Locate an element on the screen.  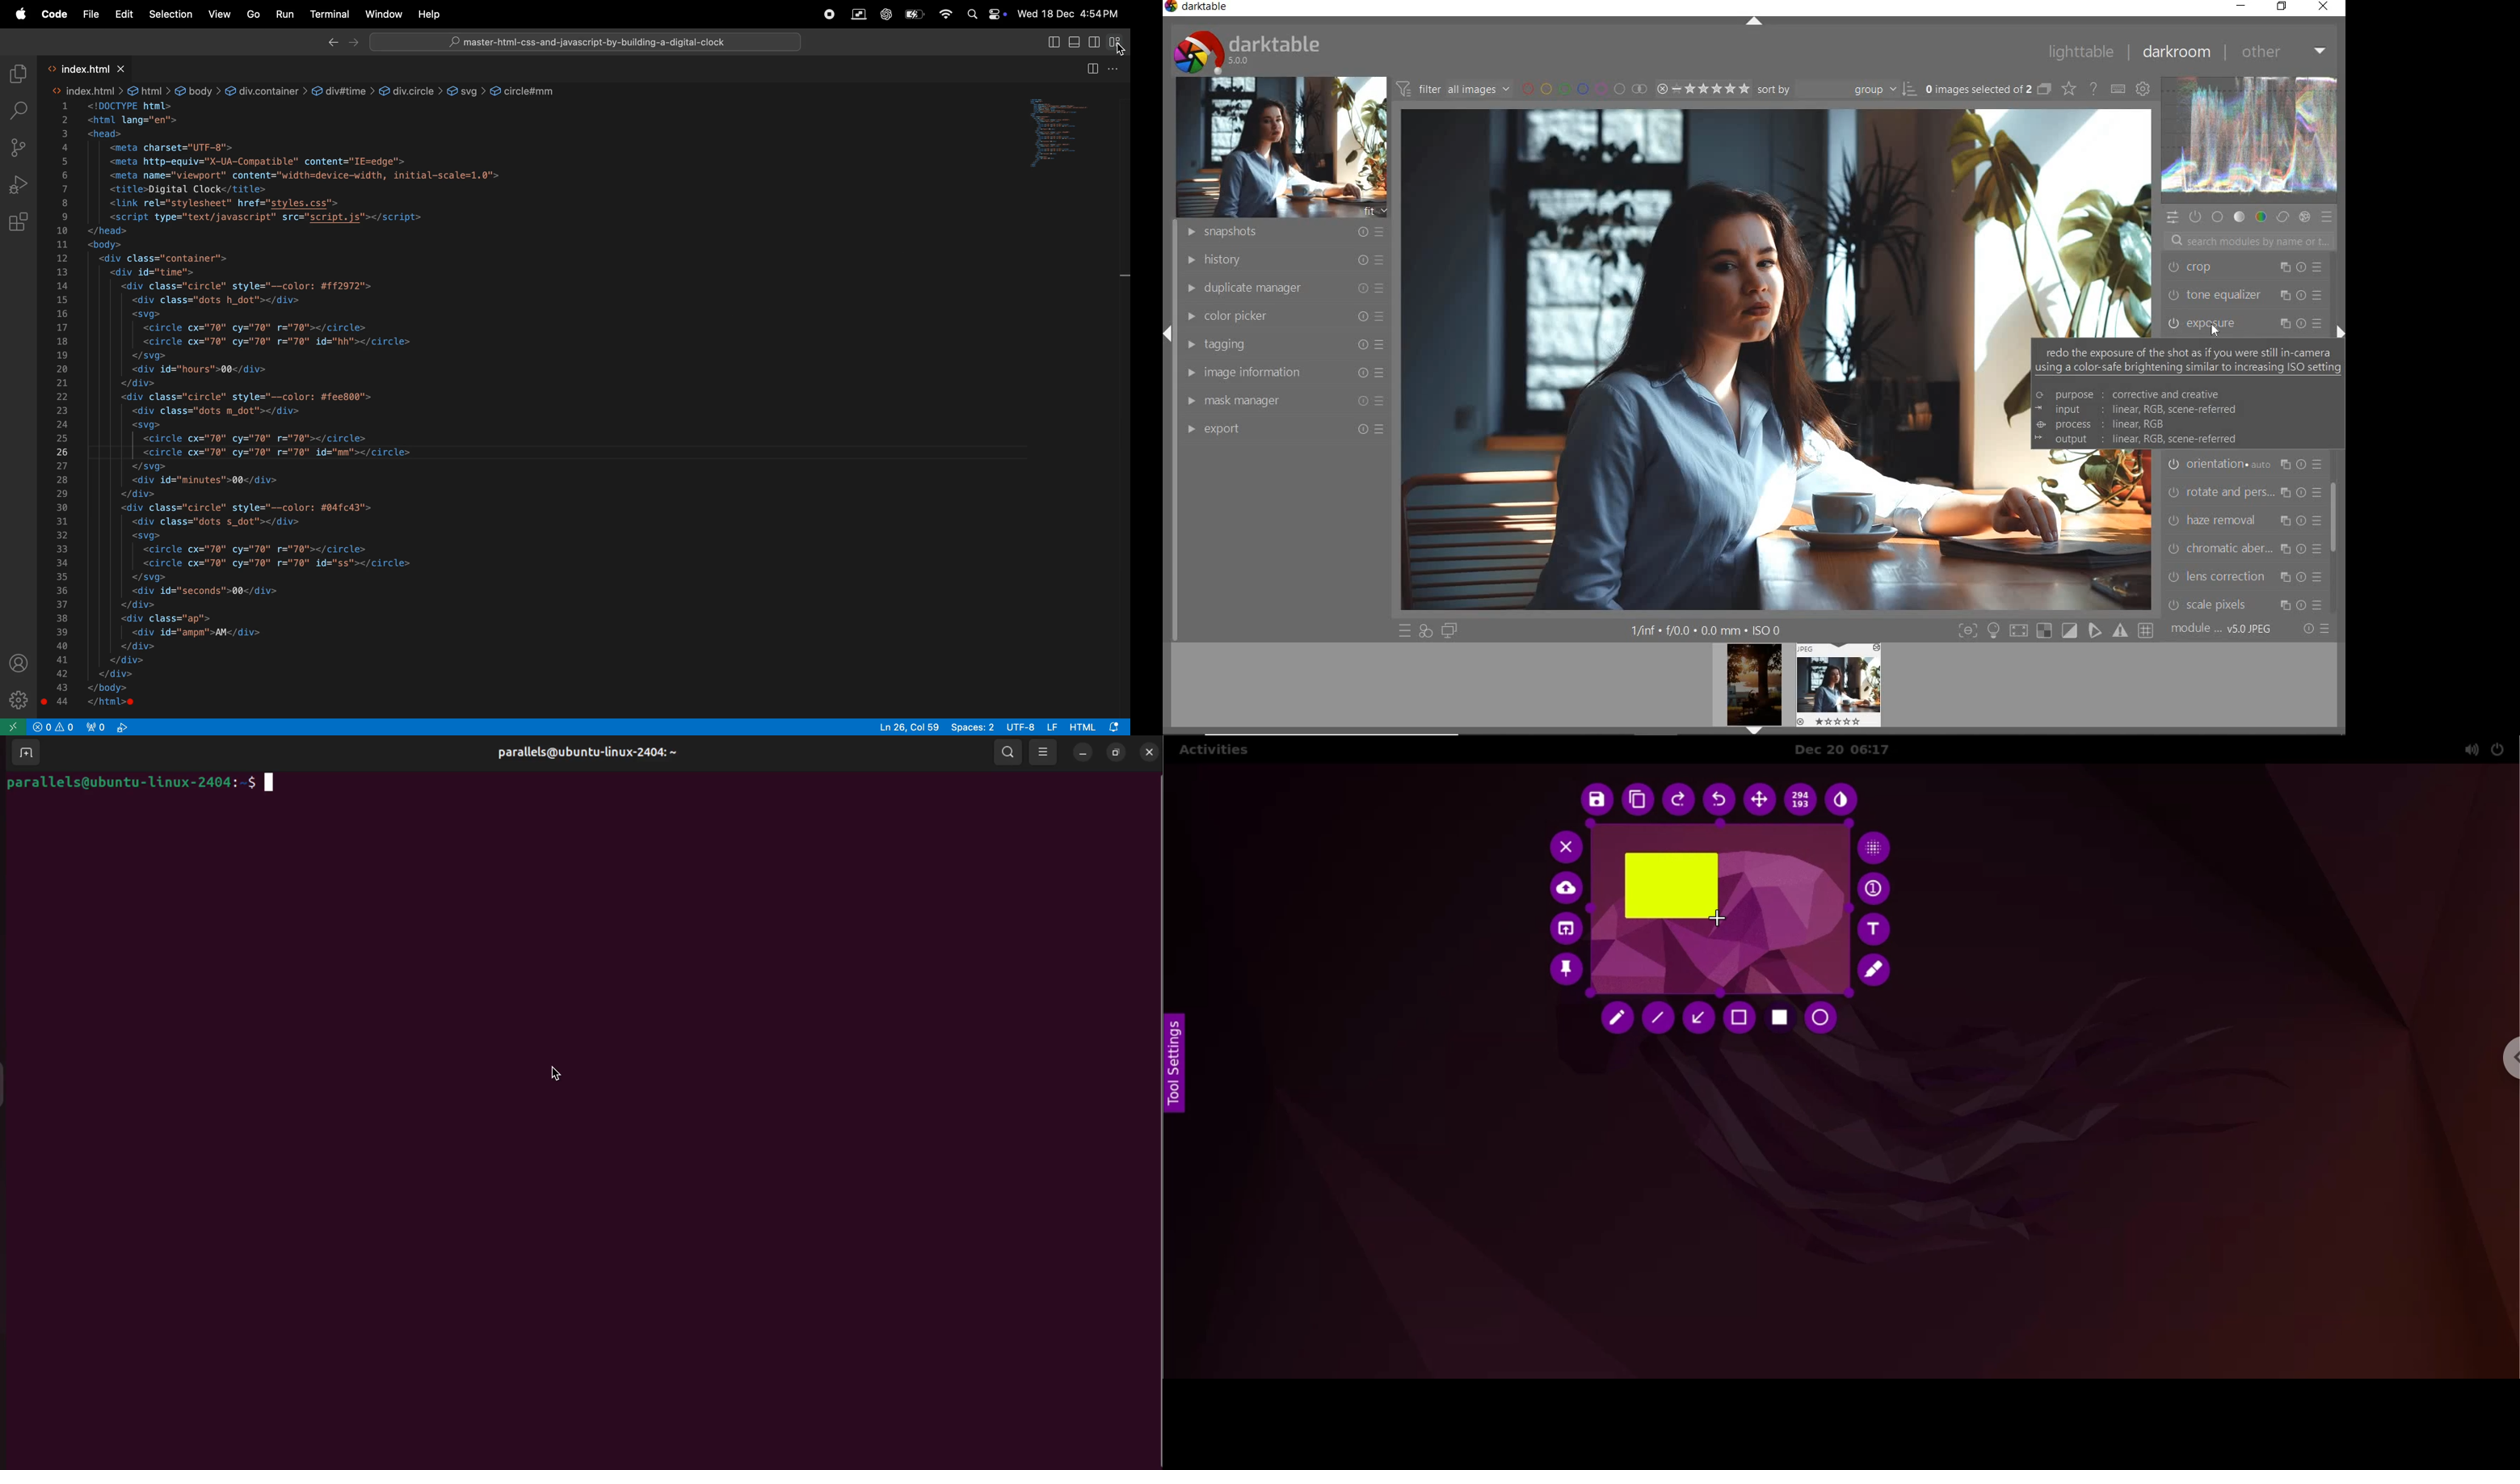
EXPAND/COLLAPSE is located at coordinates (1755, 22).